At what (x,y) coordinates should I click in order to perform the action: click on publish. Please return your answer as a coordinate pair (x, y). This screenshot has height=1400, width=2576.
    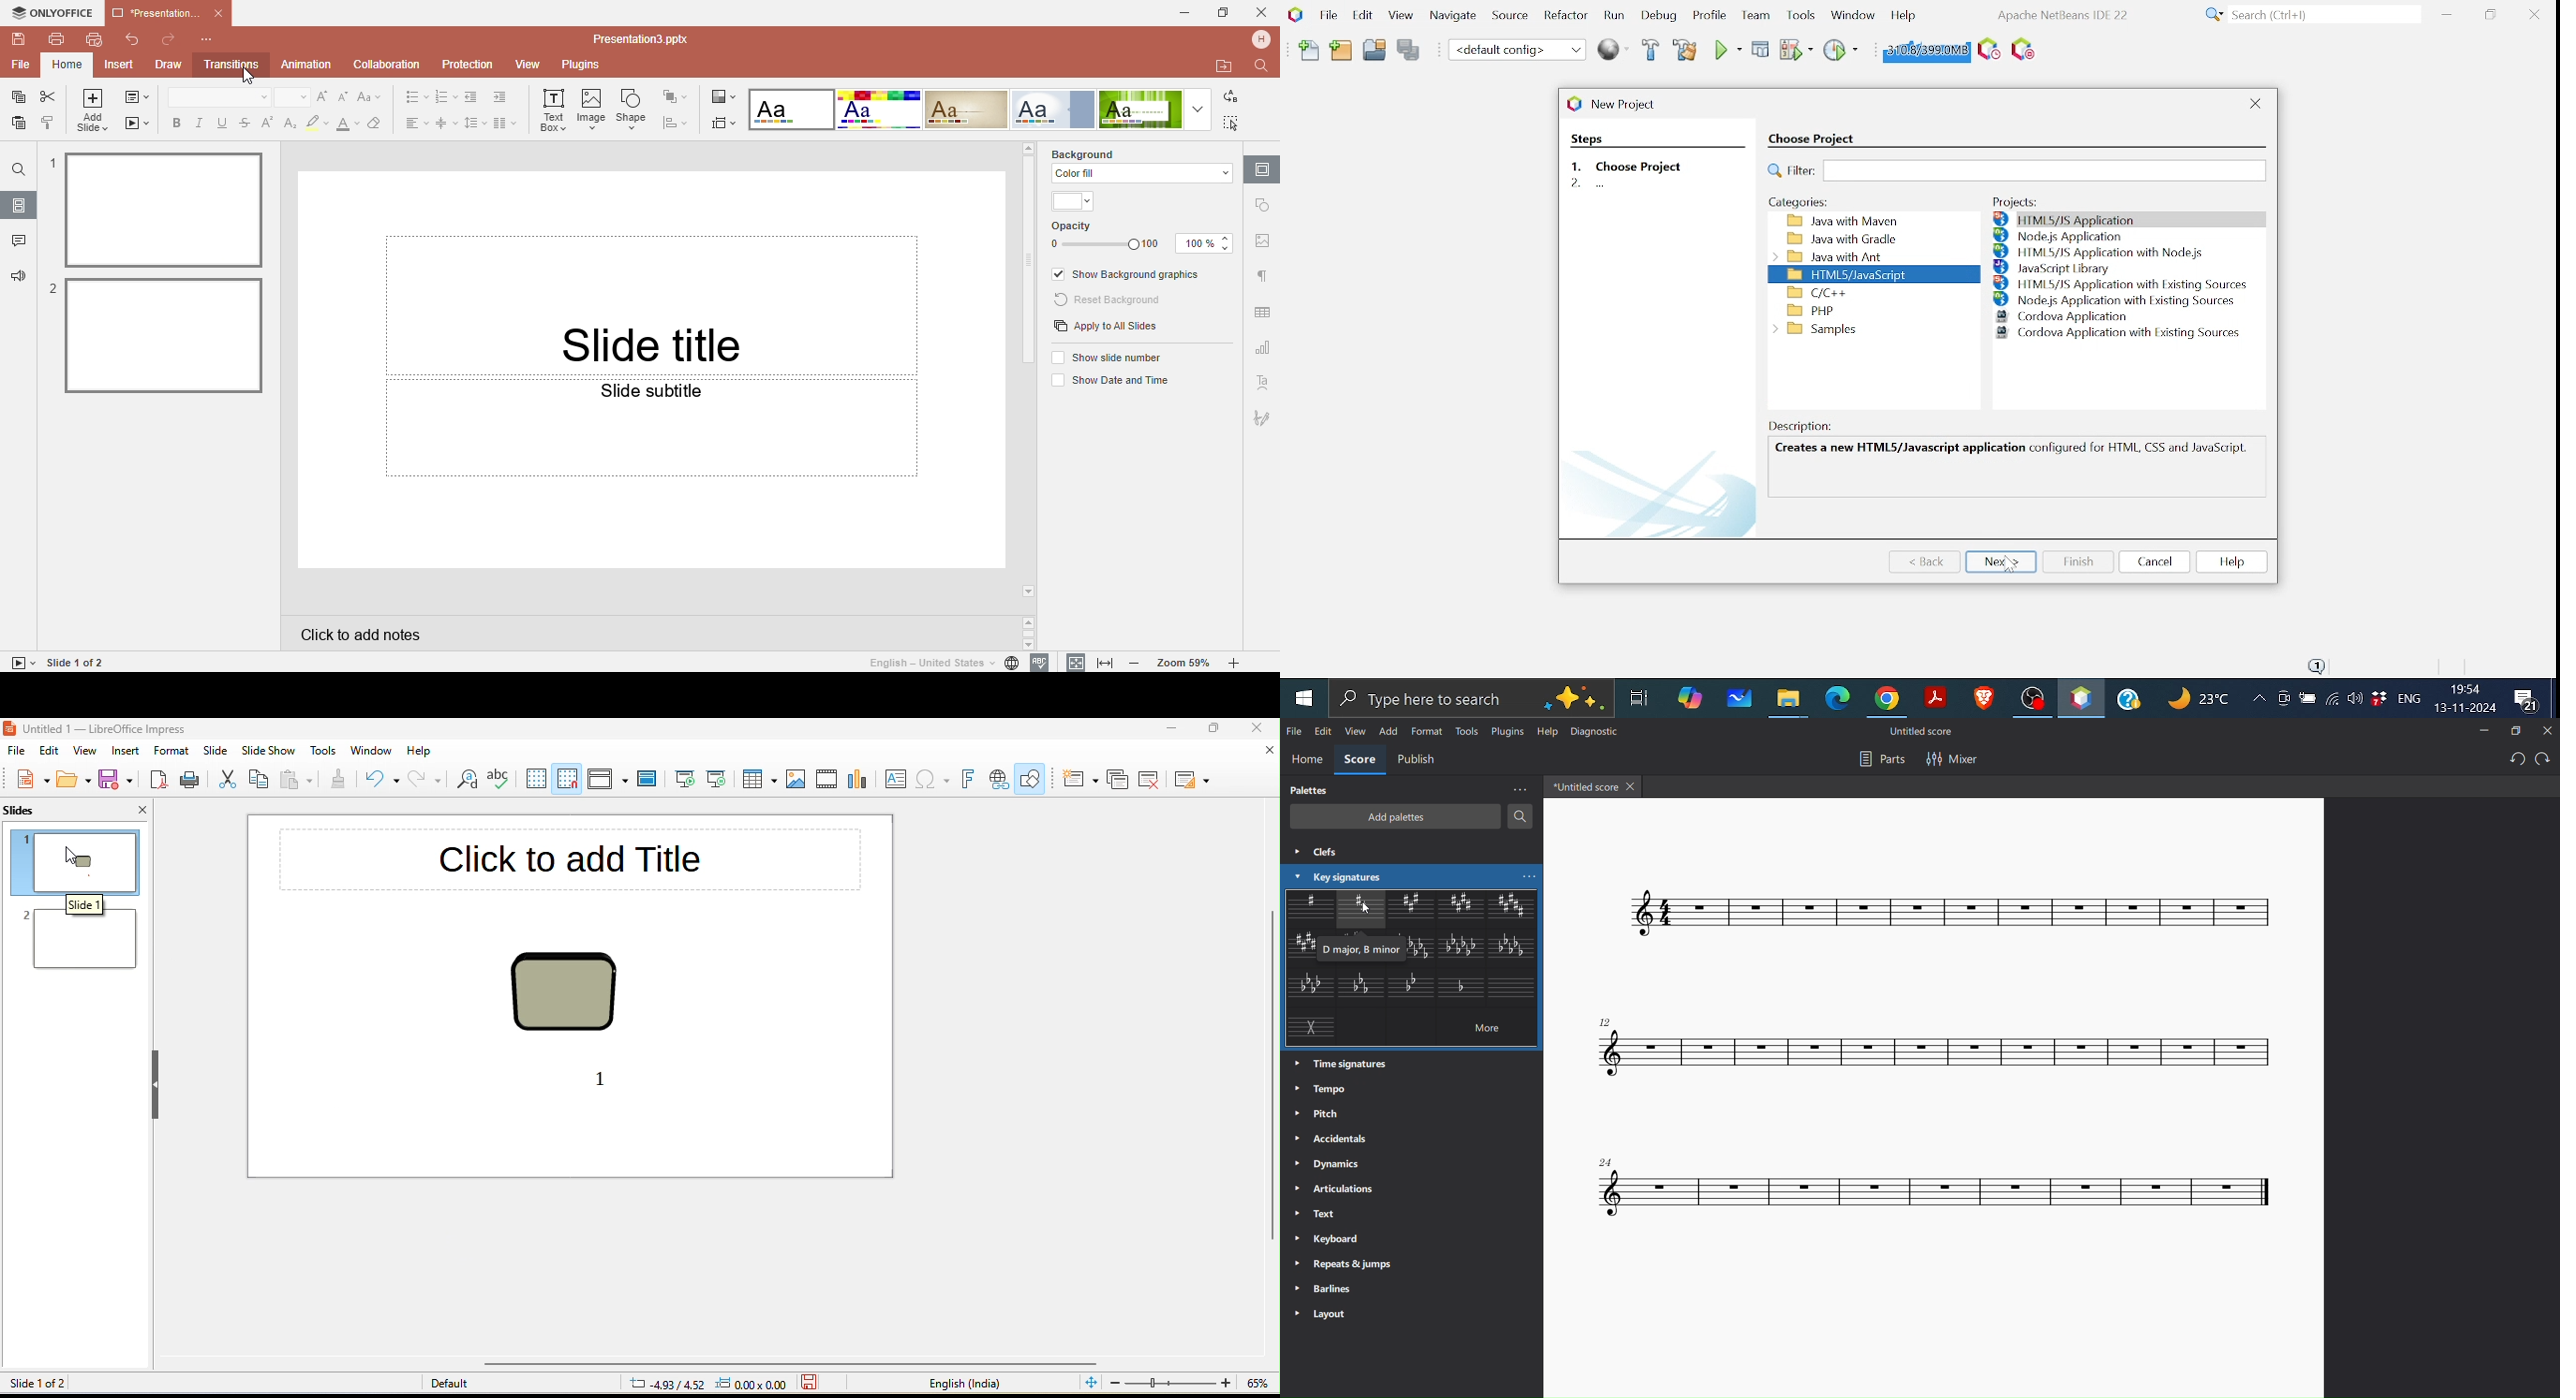
    Looking at the image, I should click on (1418, 761).